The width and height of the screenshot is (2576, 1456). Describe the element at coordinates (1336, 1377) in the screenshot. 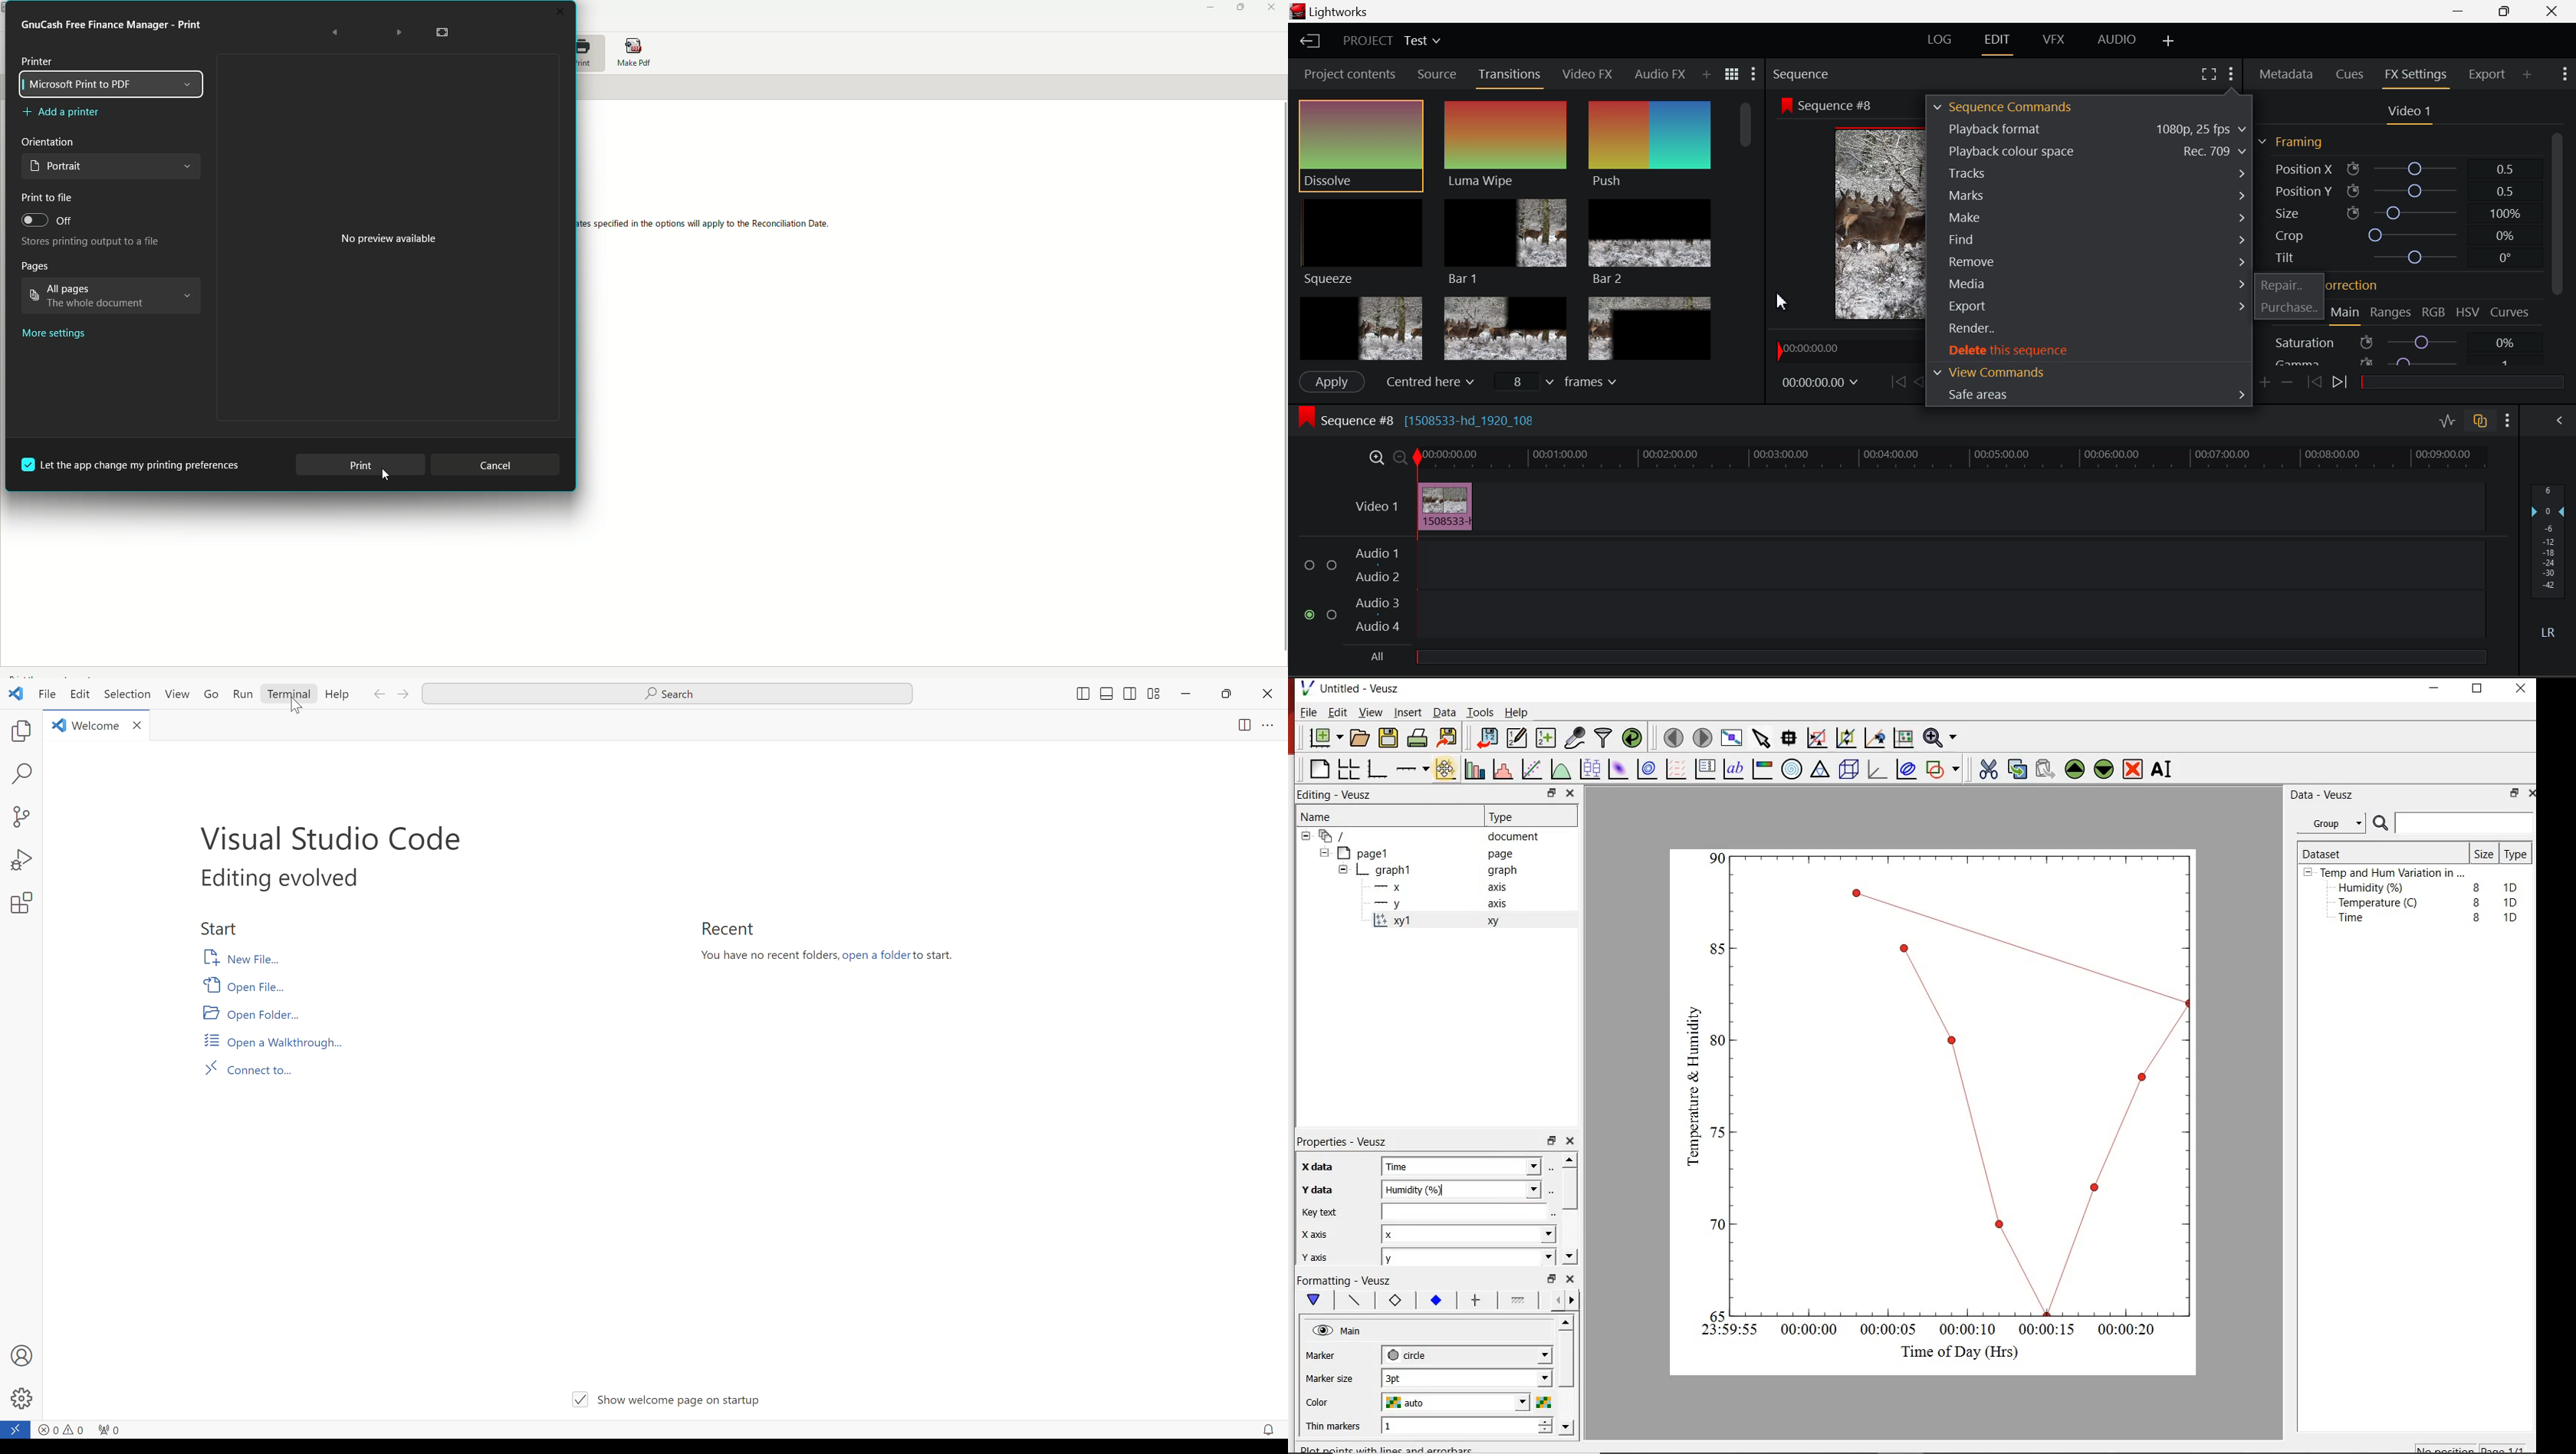

I see `Marker size` at that location.